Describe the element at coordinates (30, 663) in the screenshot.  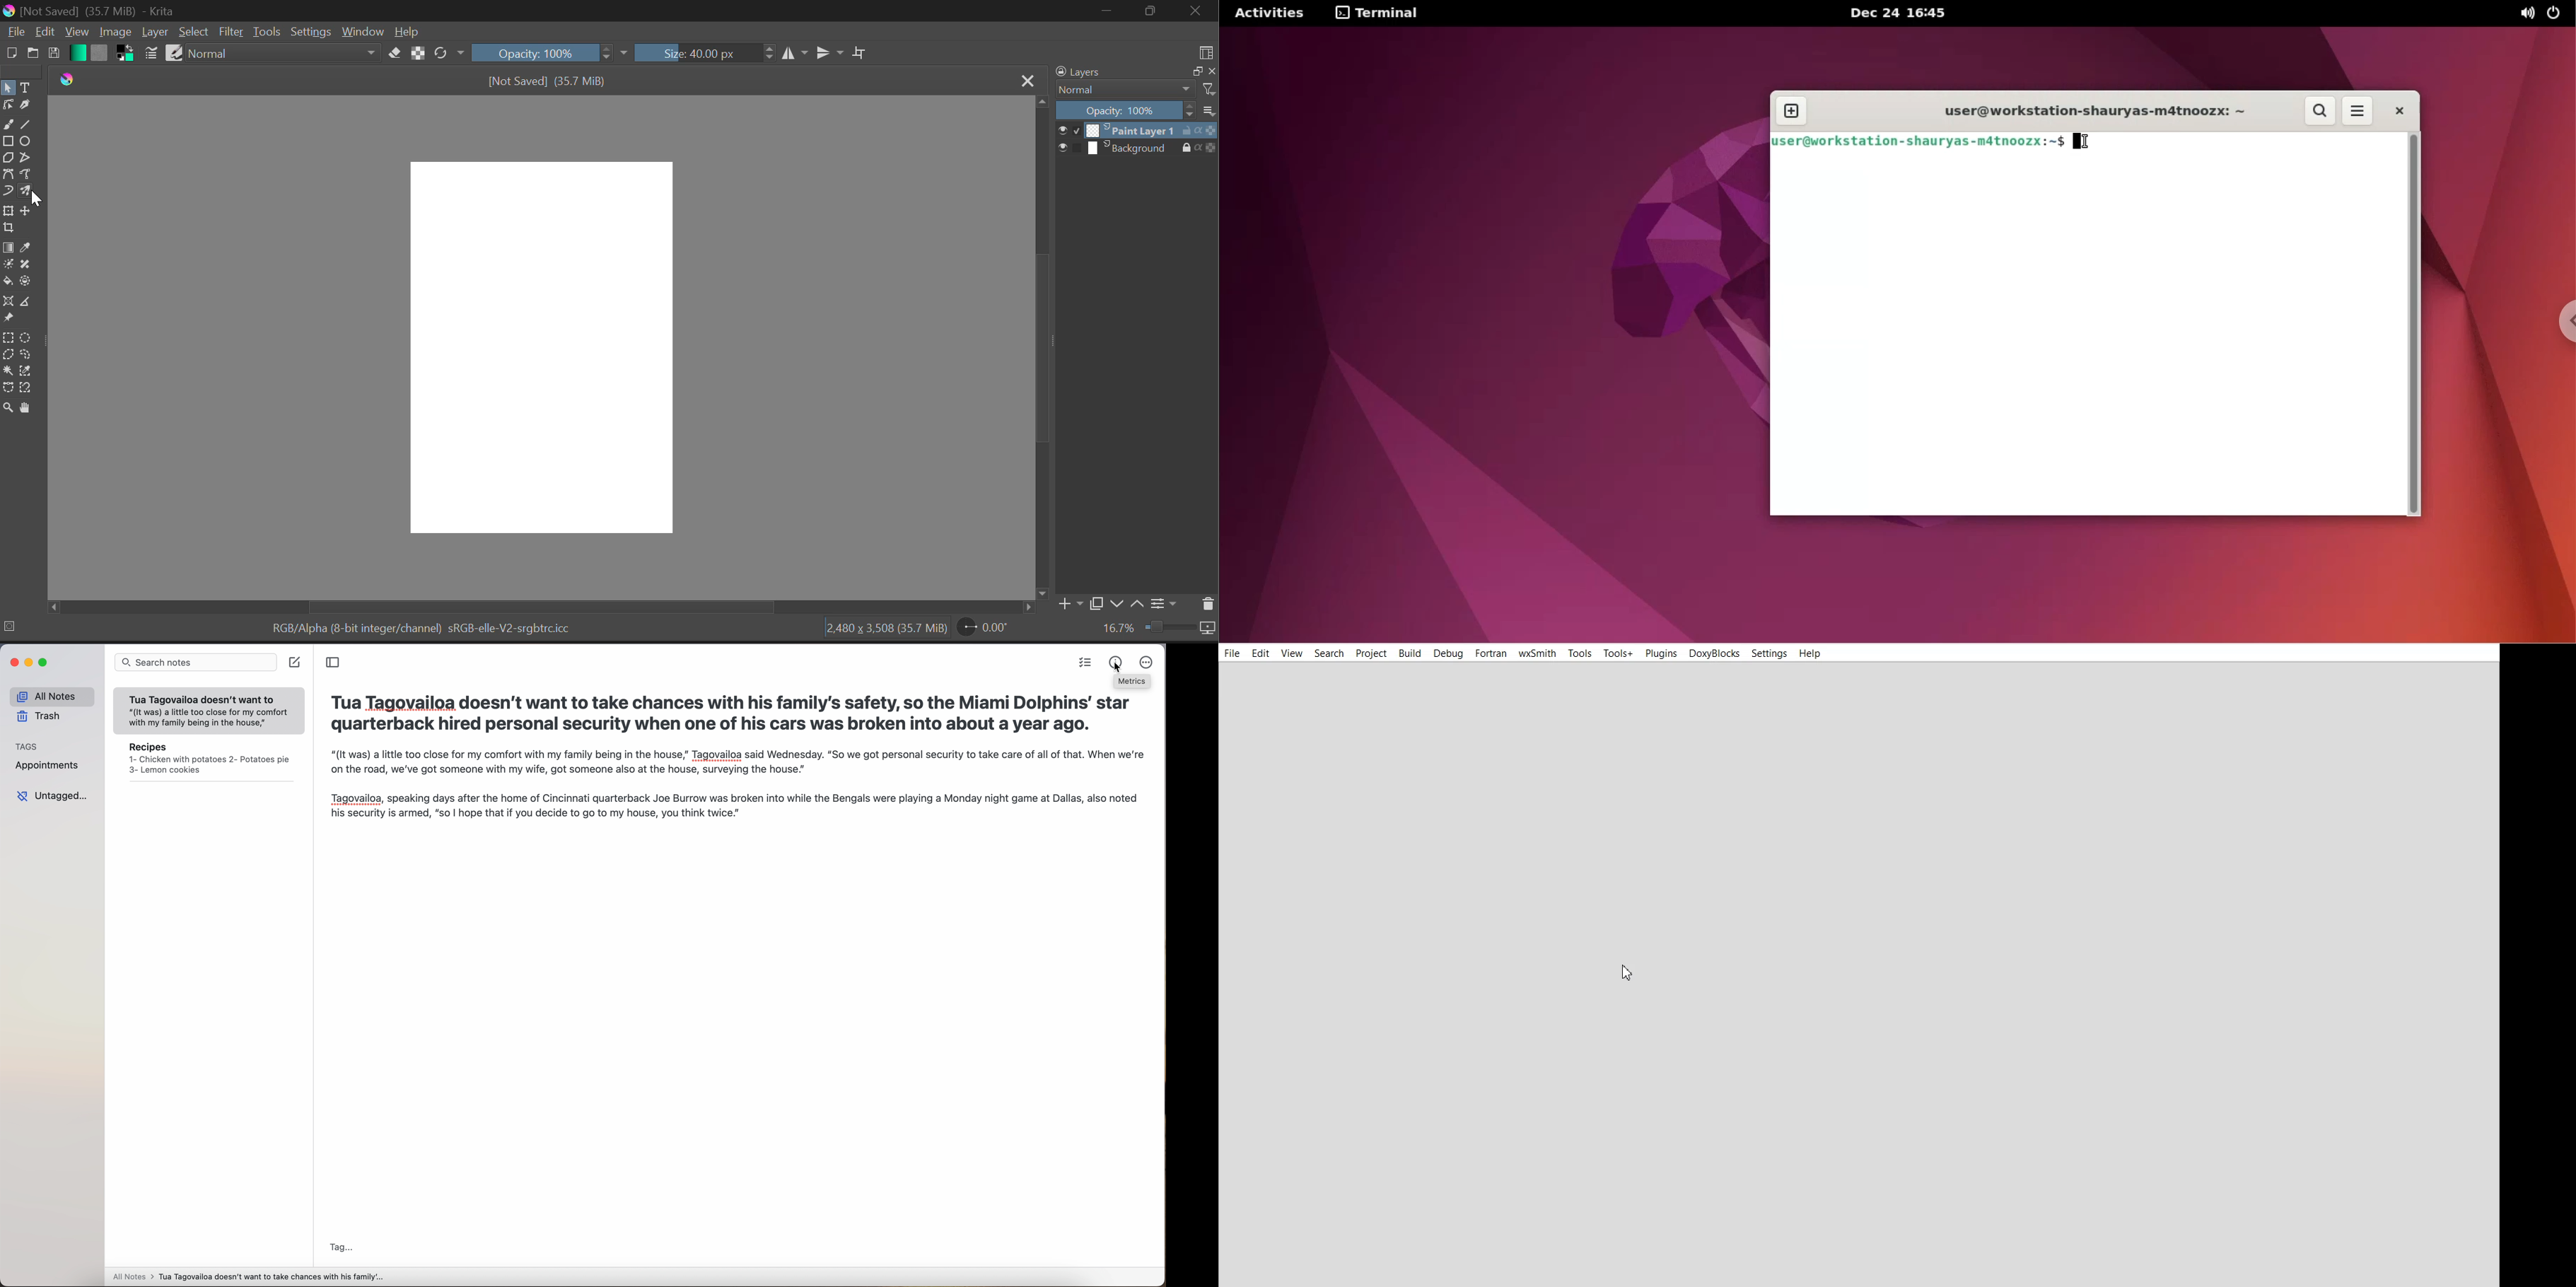
I see `minimize Simplenote` at that location.